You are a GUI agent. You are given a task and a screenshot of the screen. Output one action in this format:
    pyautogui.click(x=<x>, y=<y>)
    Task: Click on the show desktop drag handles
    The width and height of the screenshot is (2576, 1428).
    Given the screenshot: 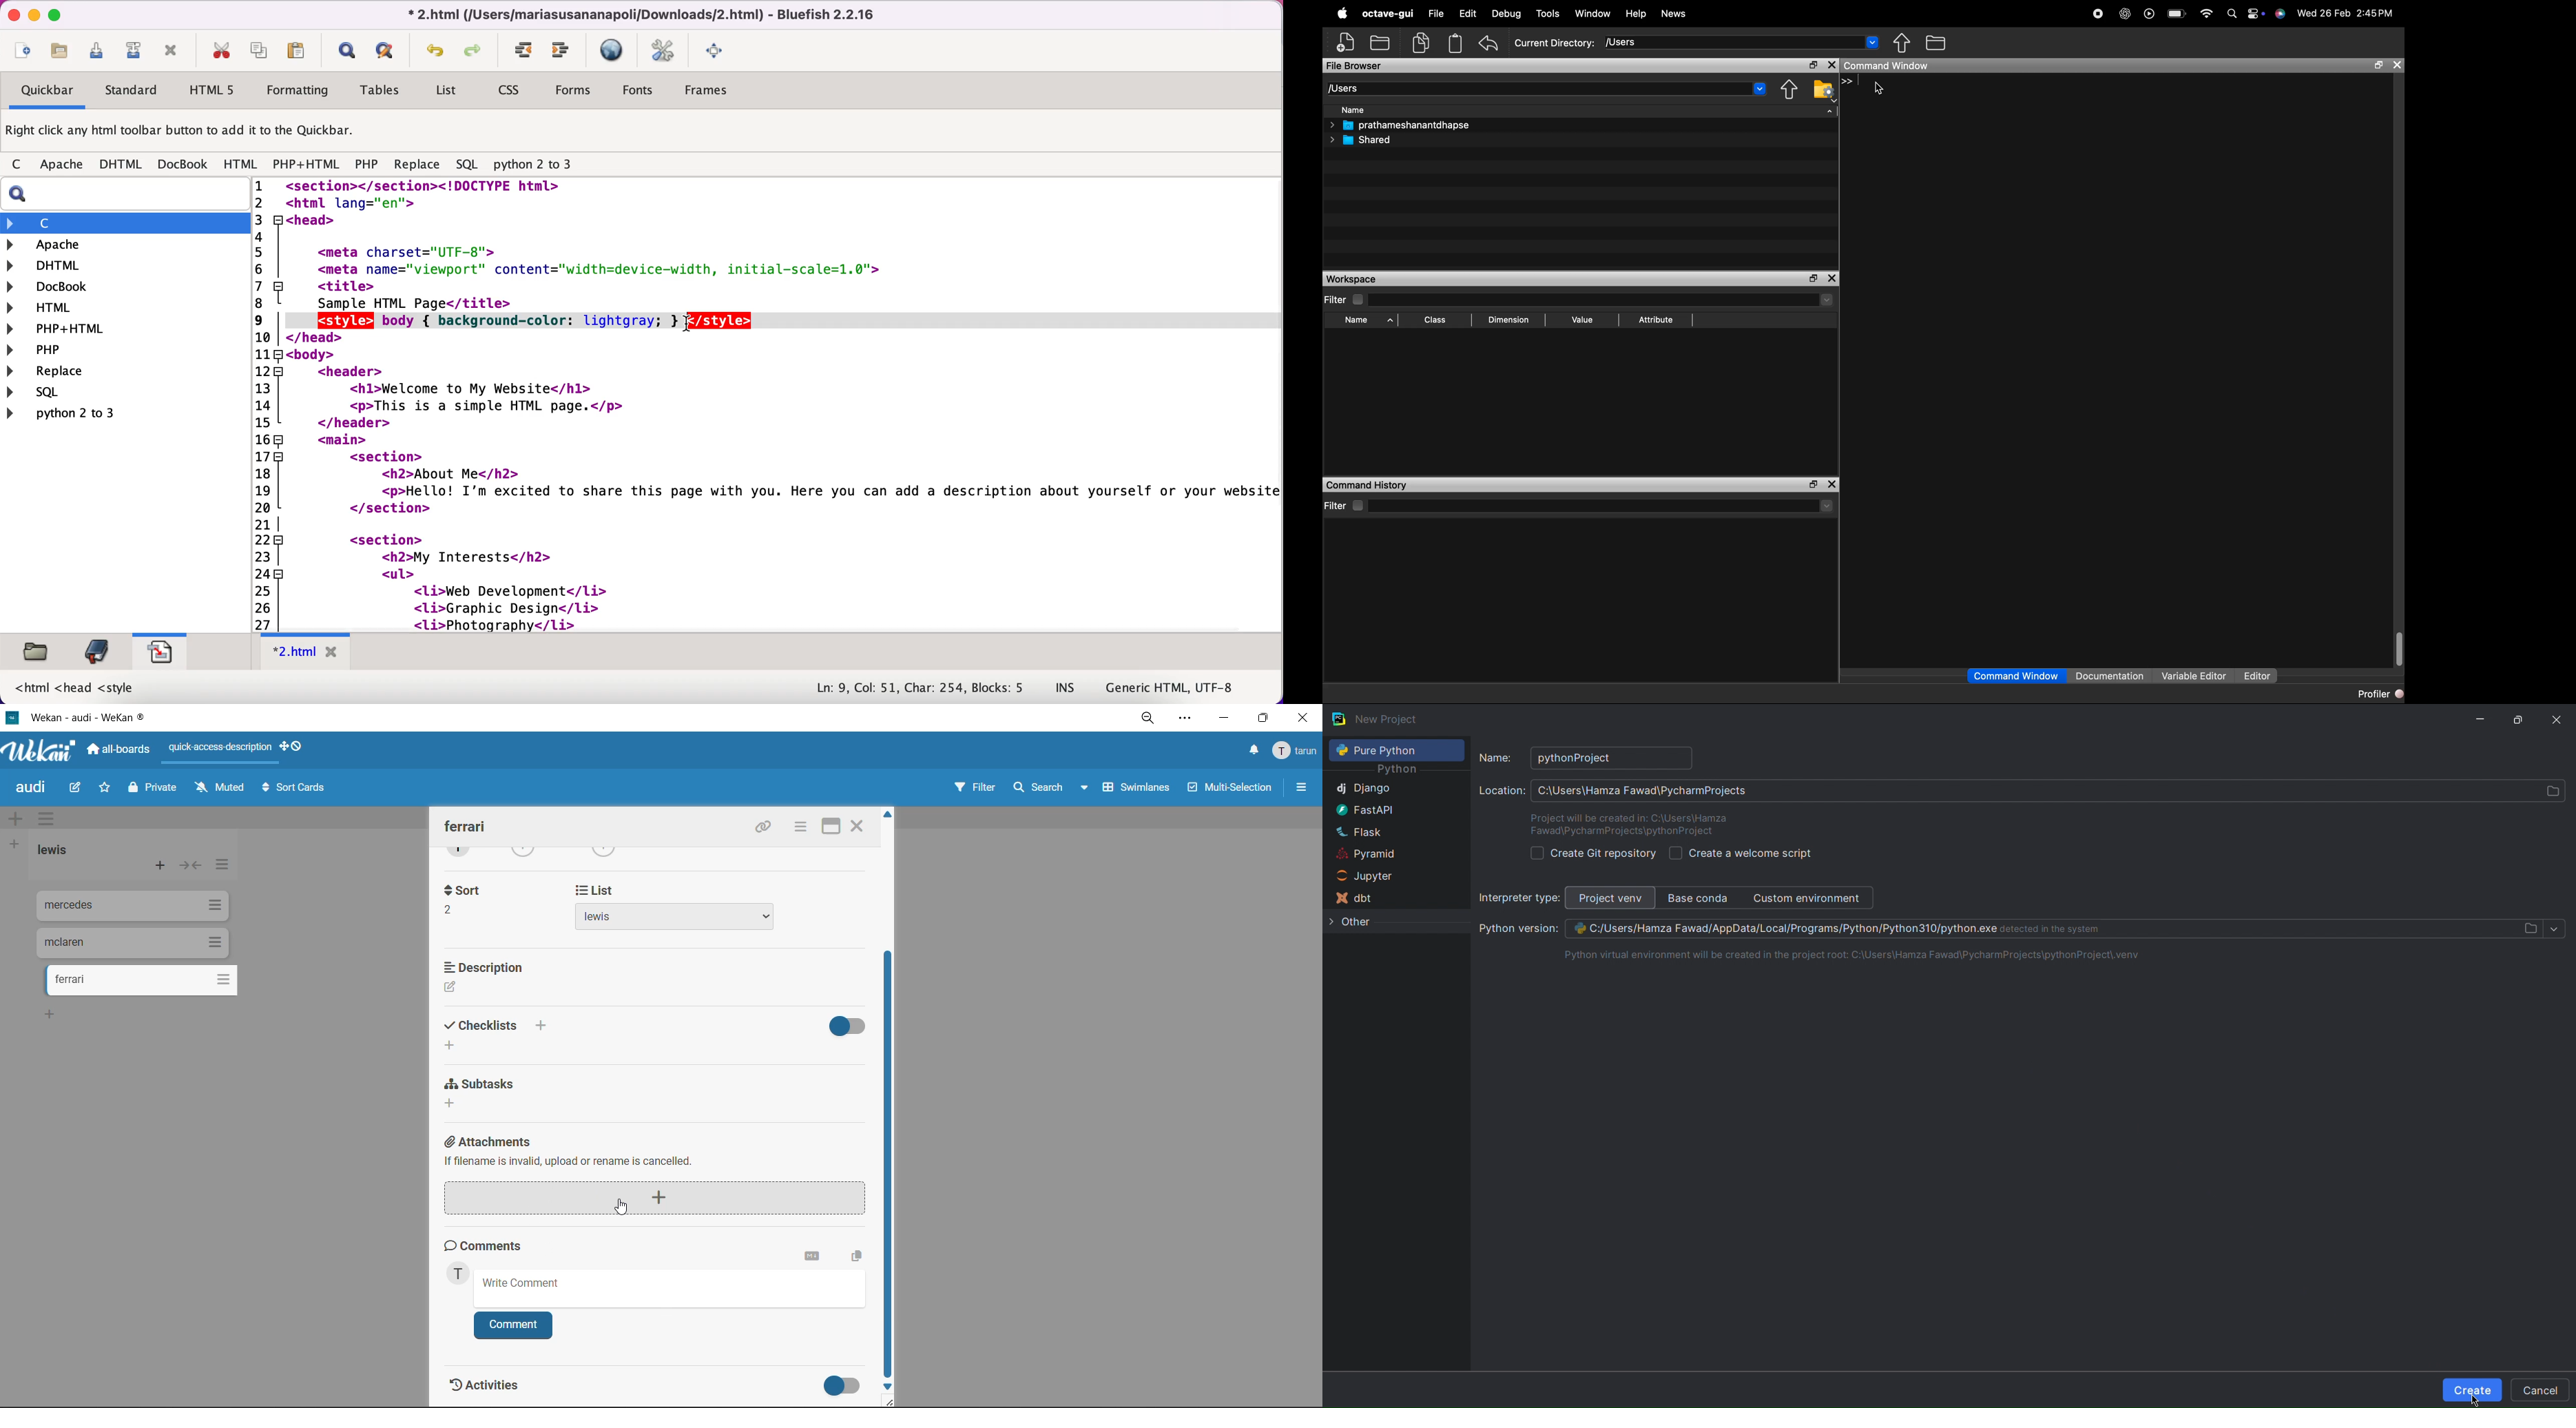 What is the action you would take?
    pyautogui.click(x=293, y=748)
    